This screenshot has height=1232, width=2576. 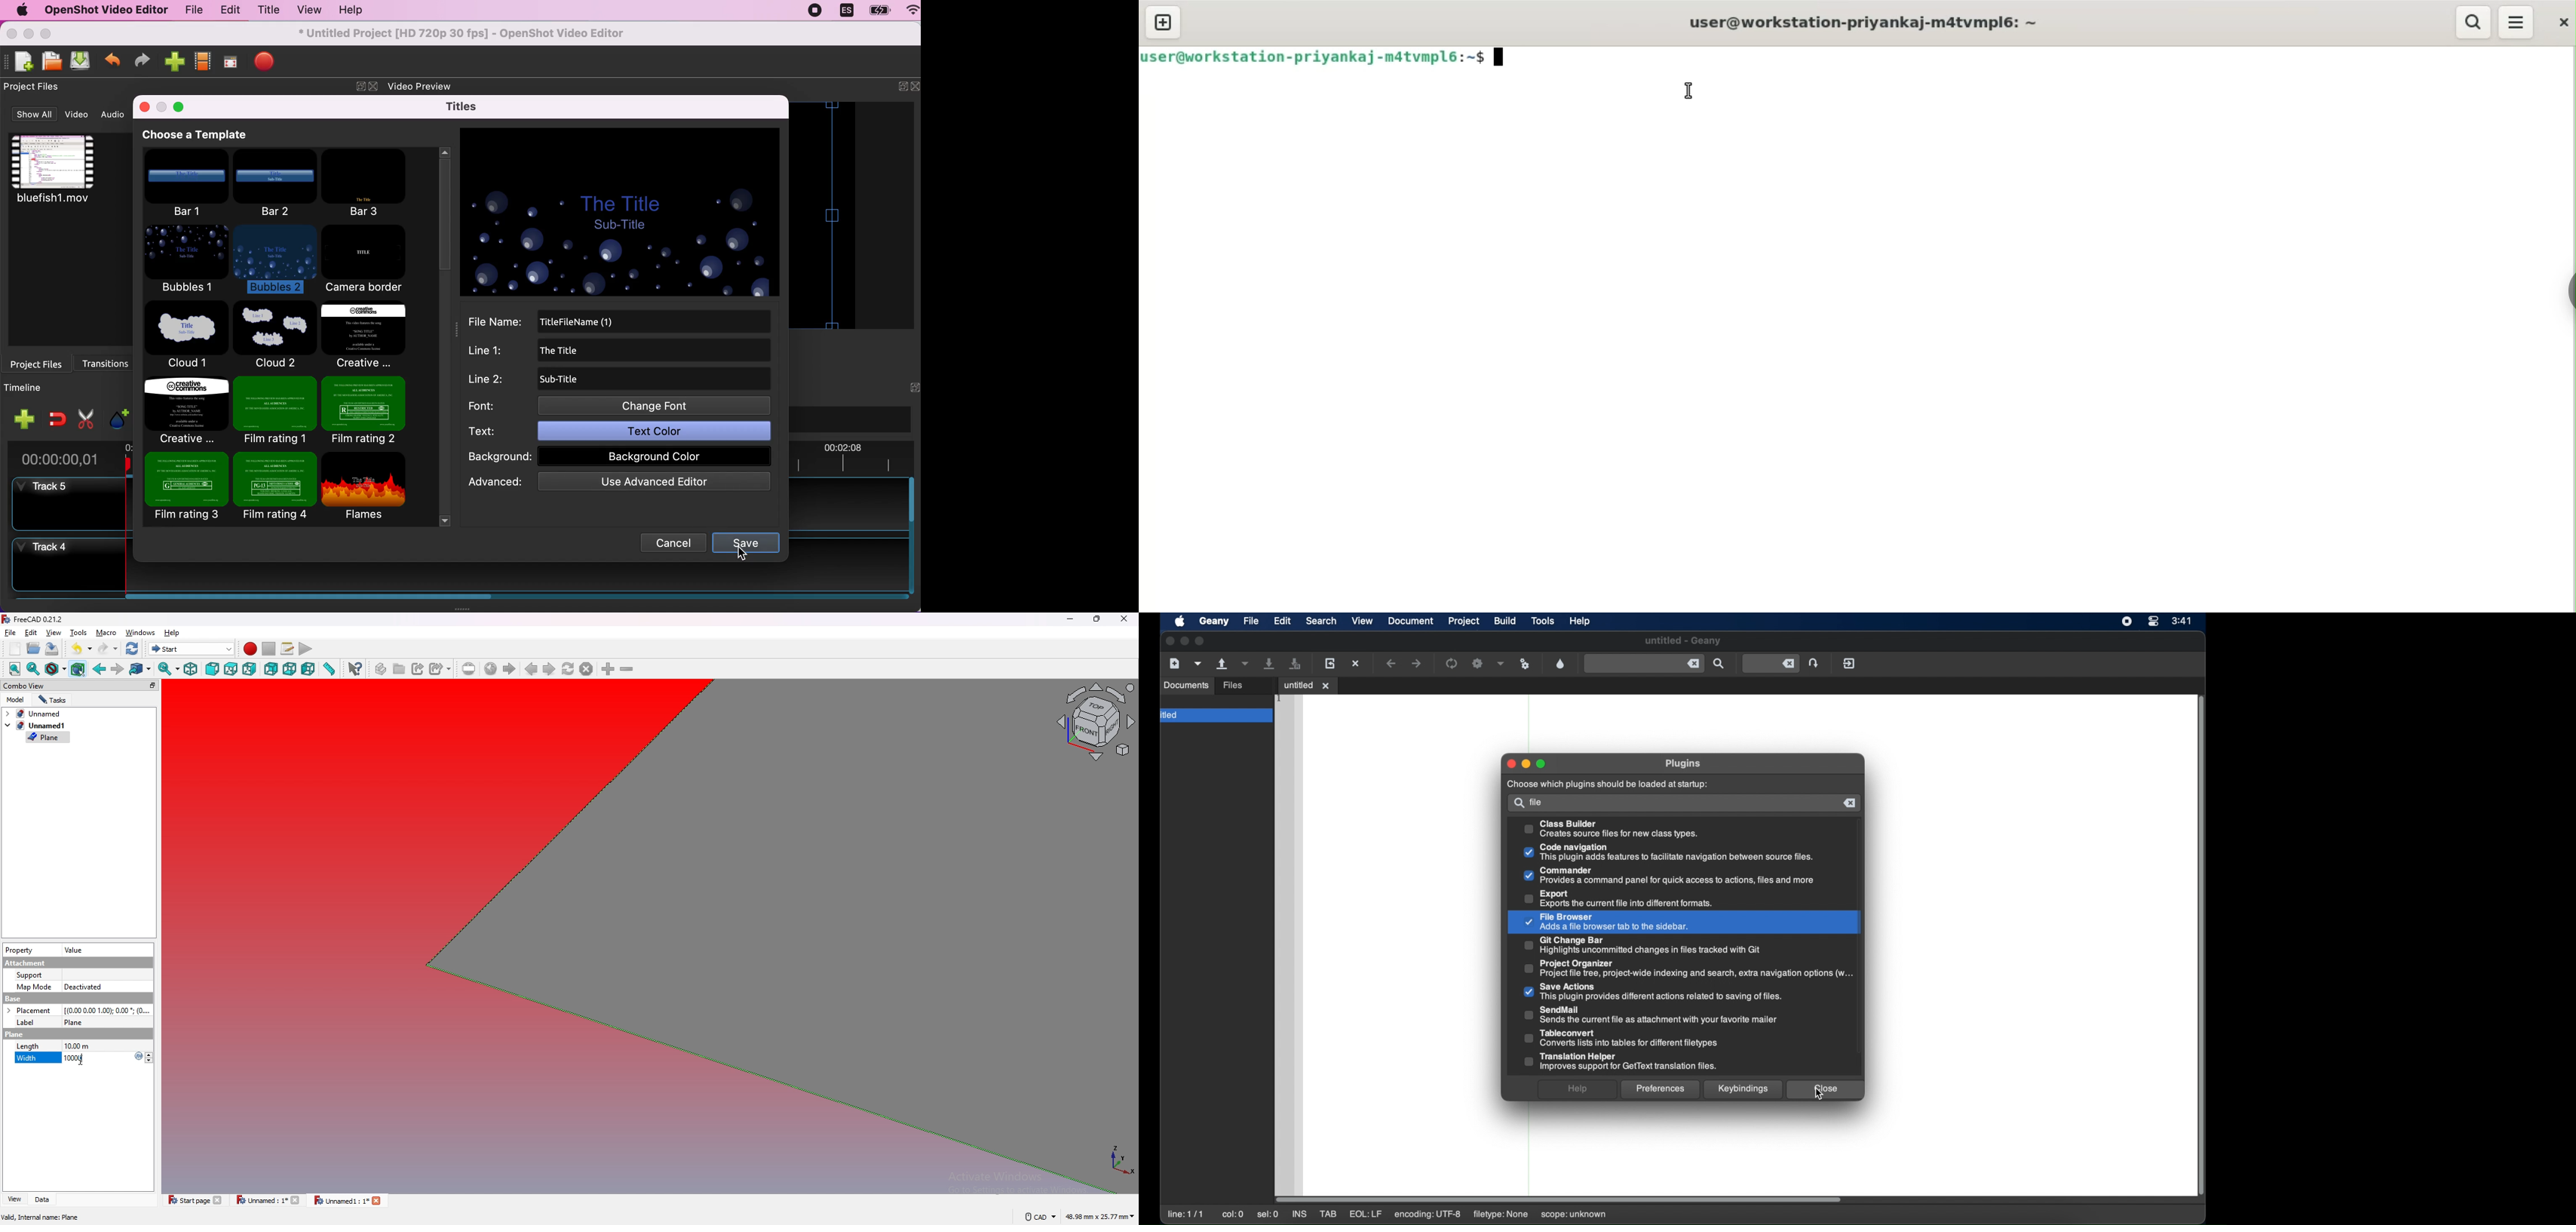 What do you see at coordinates (419, 669) in the screenshot?
I see `create link` at bounding box center [419, 669].